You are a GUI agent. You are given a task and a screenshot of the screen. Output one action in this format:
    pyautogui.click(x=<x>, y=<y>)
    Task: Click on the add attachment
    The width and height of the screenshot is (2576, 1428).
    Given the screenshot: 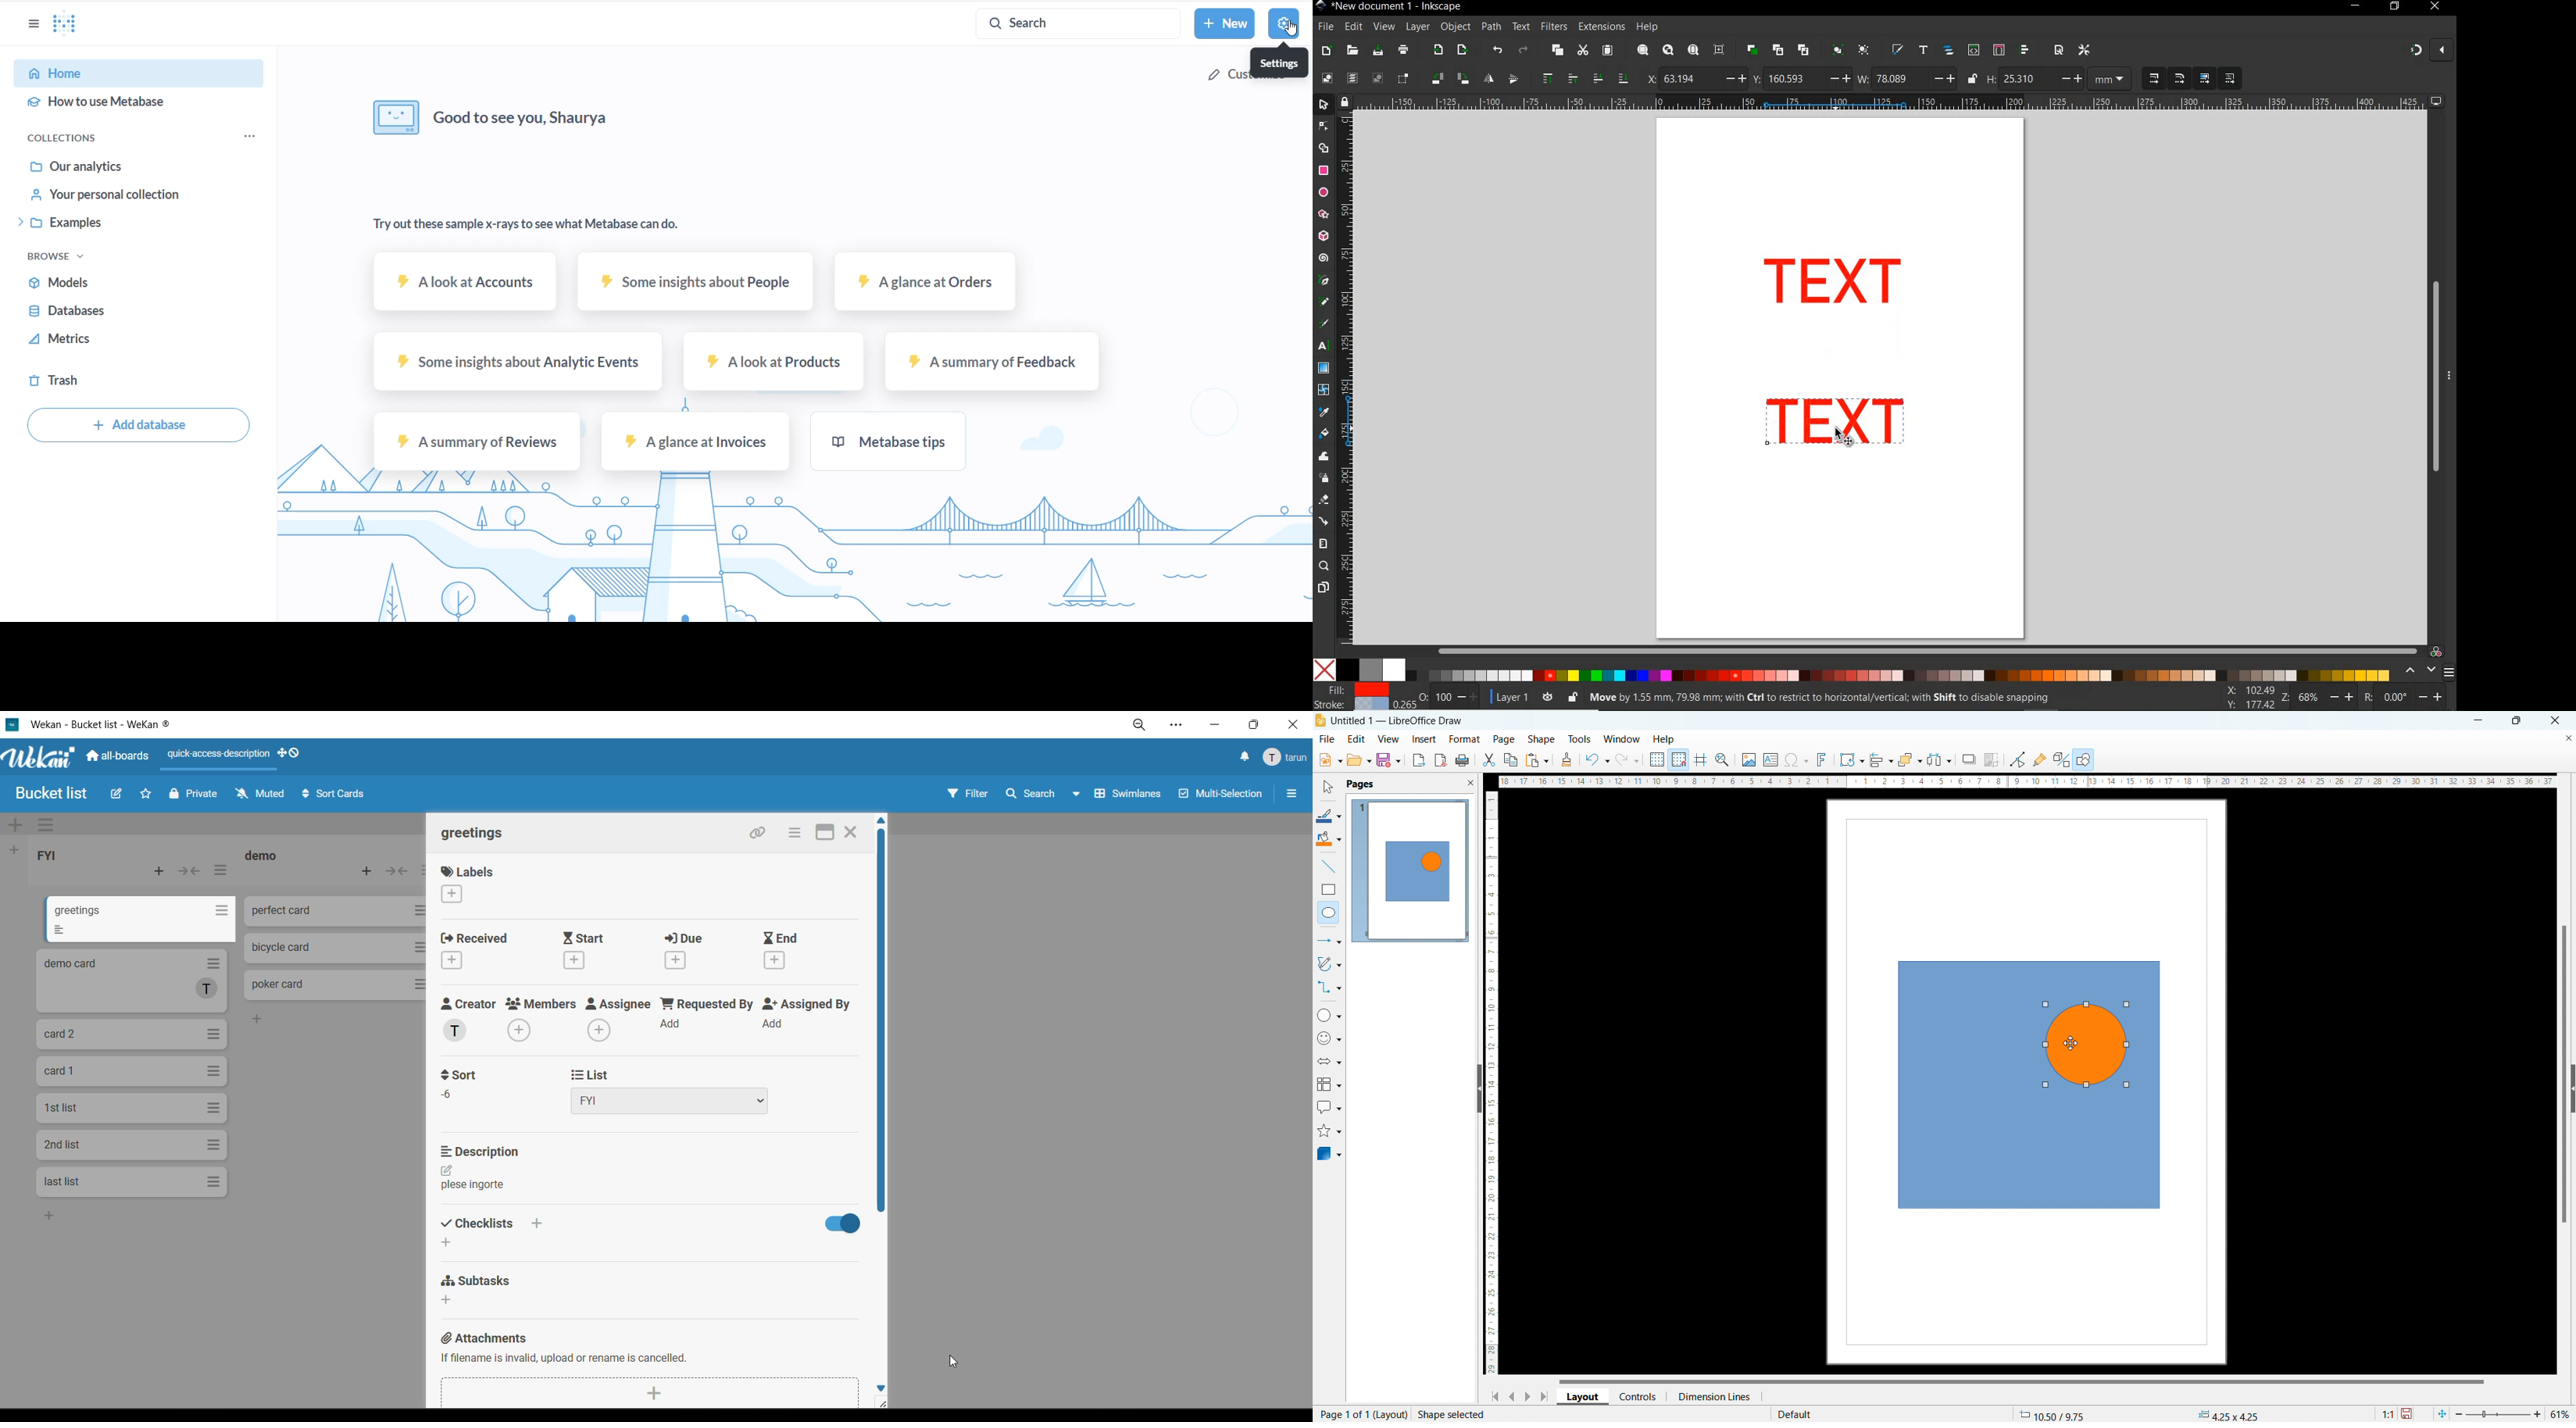 What is the action you would take?
    pyautogui.click(x=653, y=1391)
    